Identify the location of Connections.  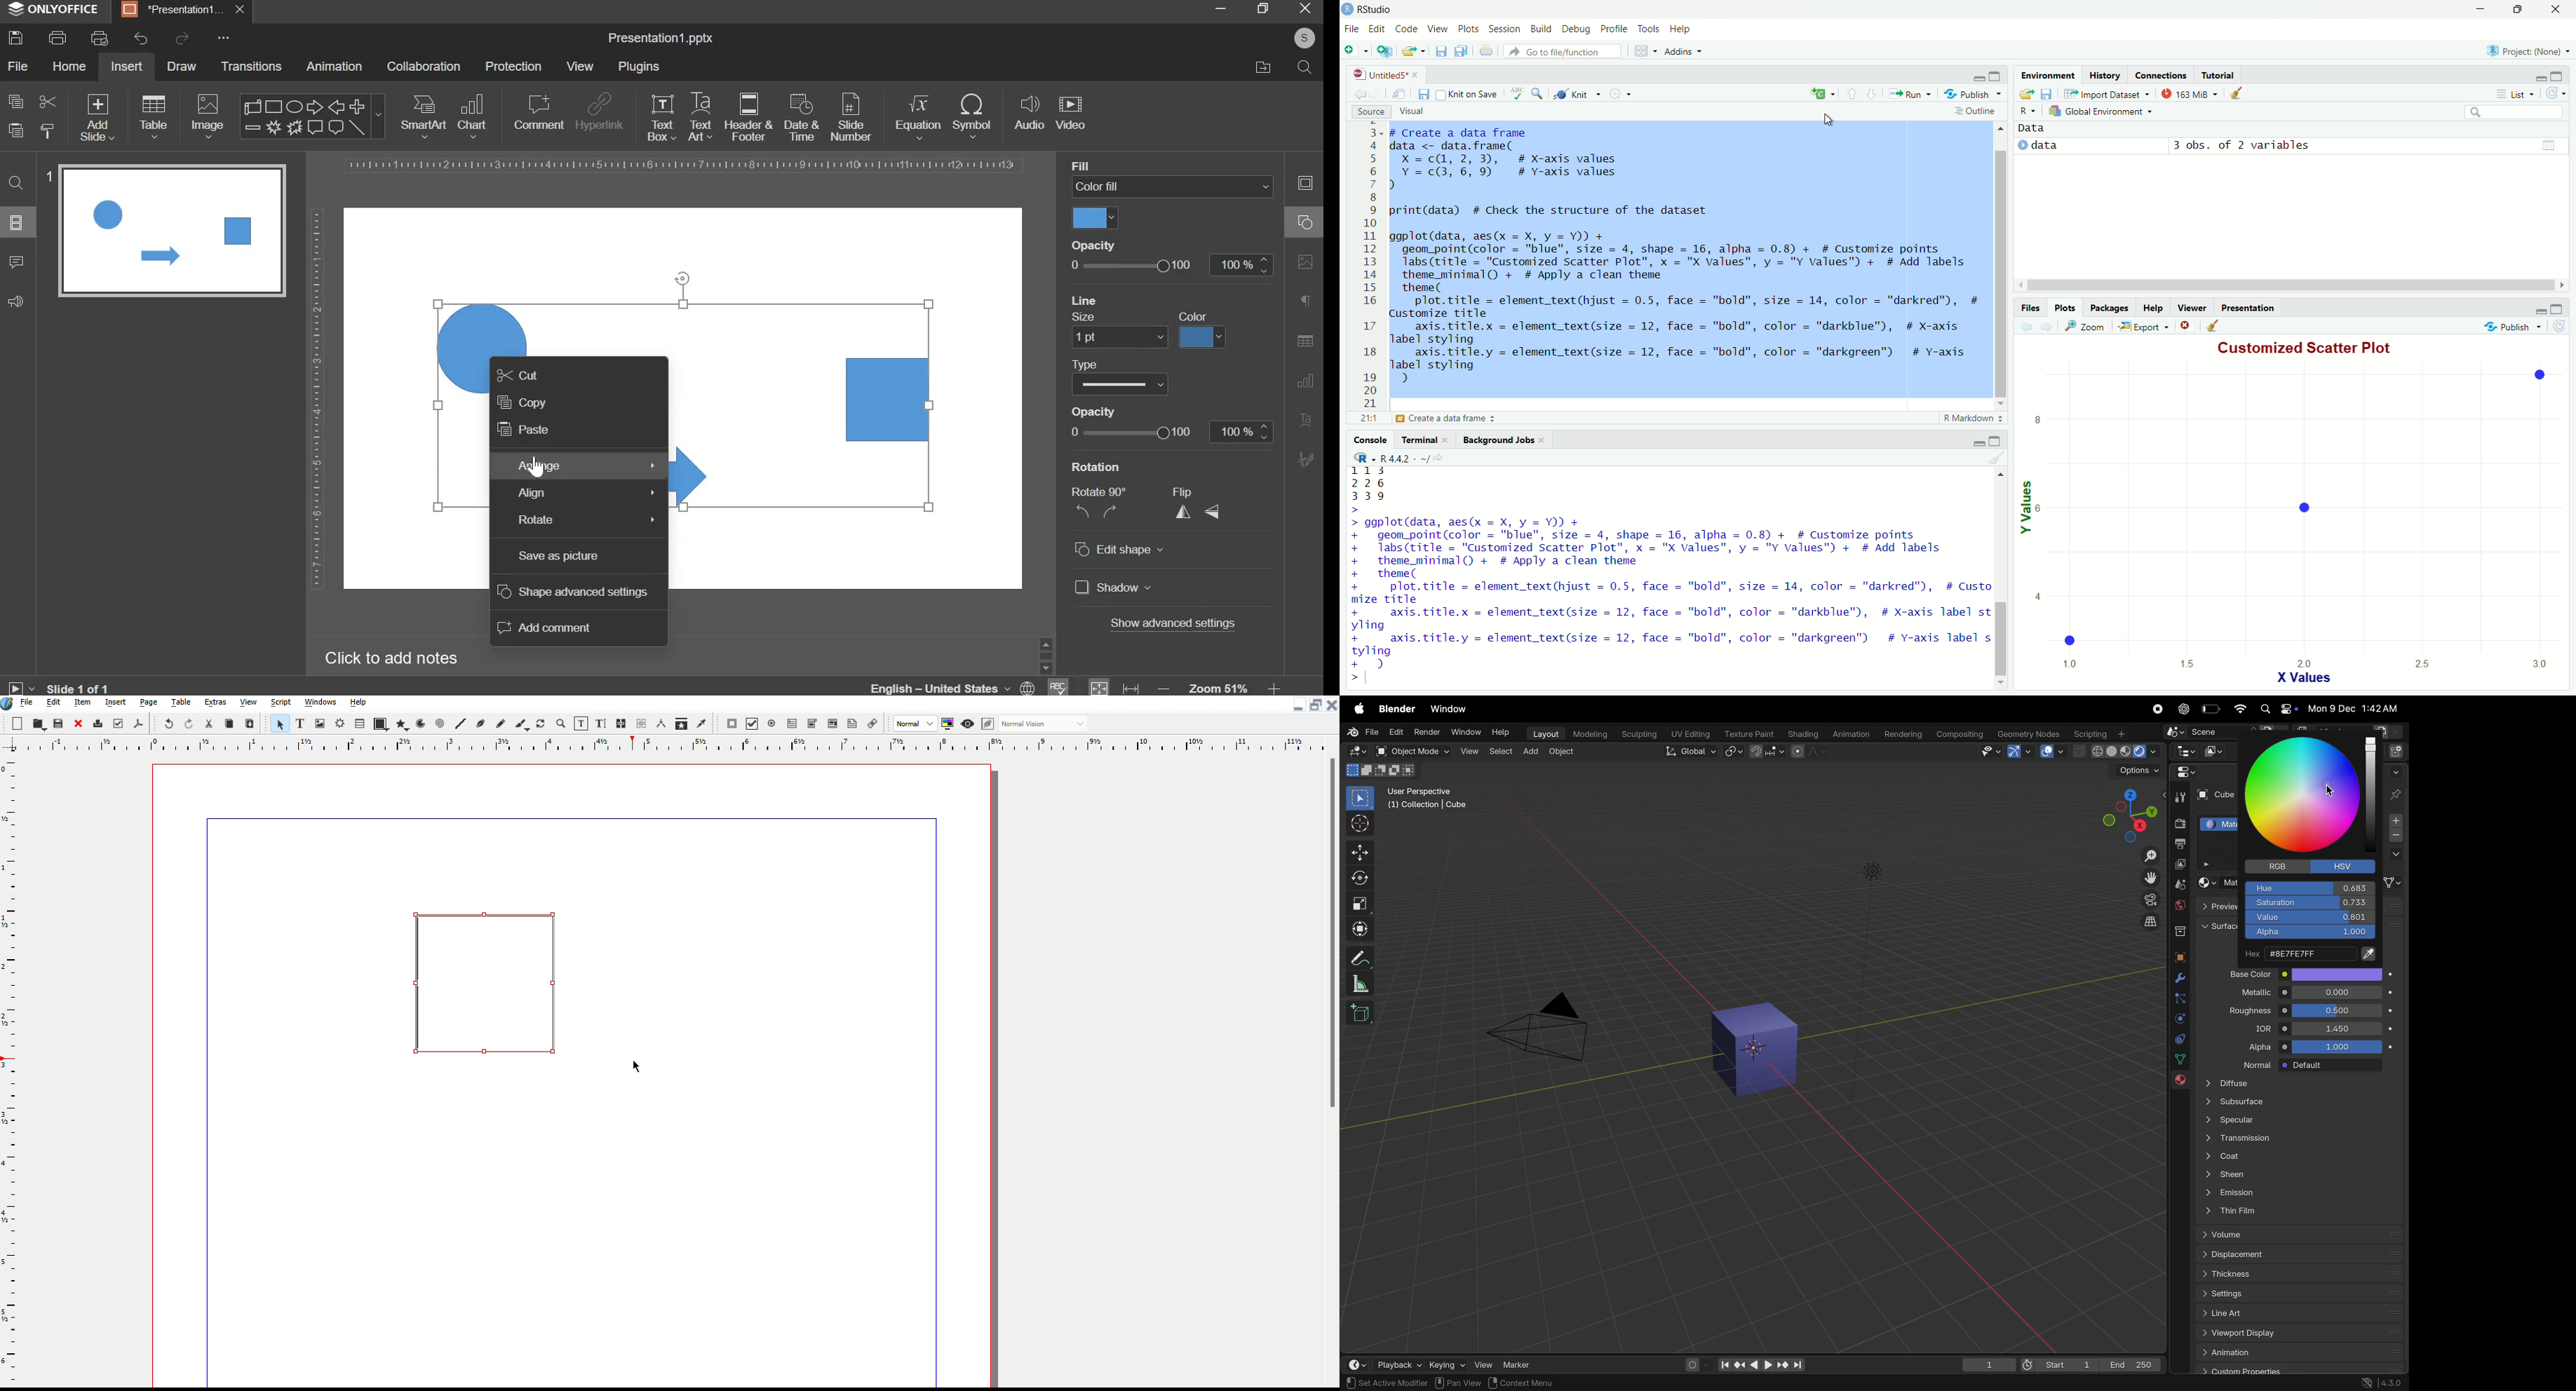
(2162, 77).